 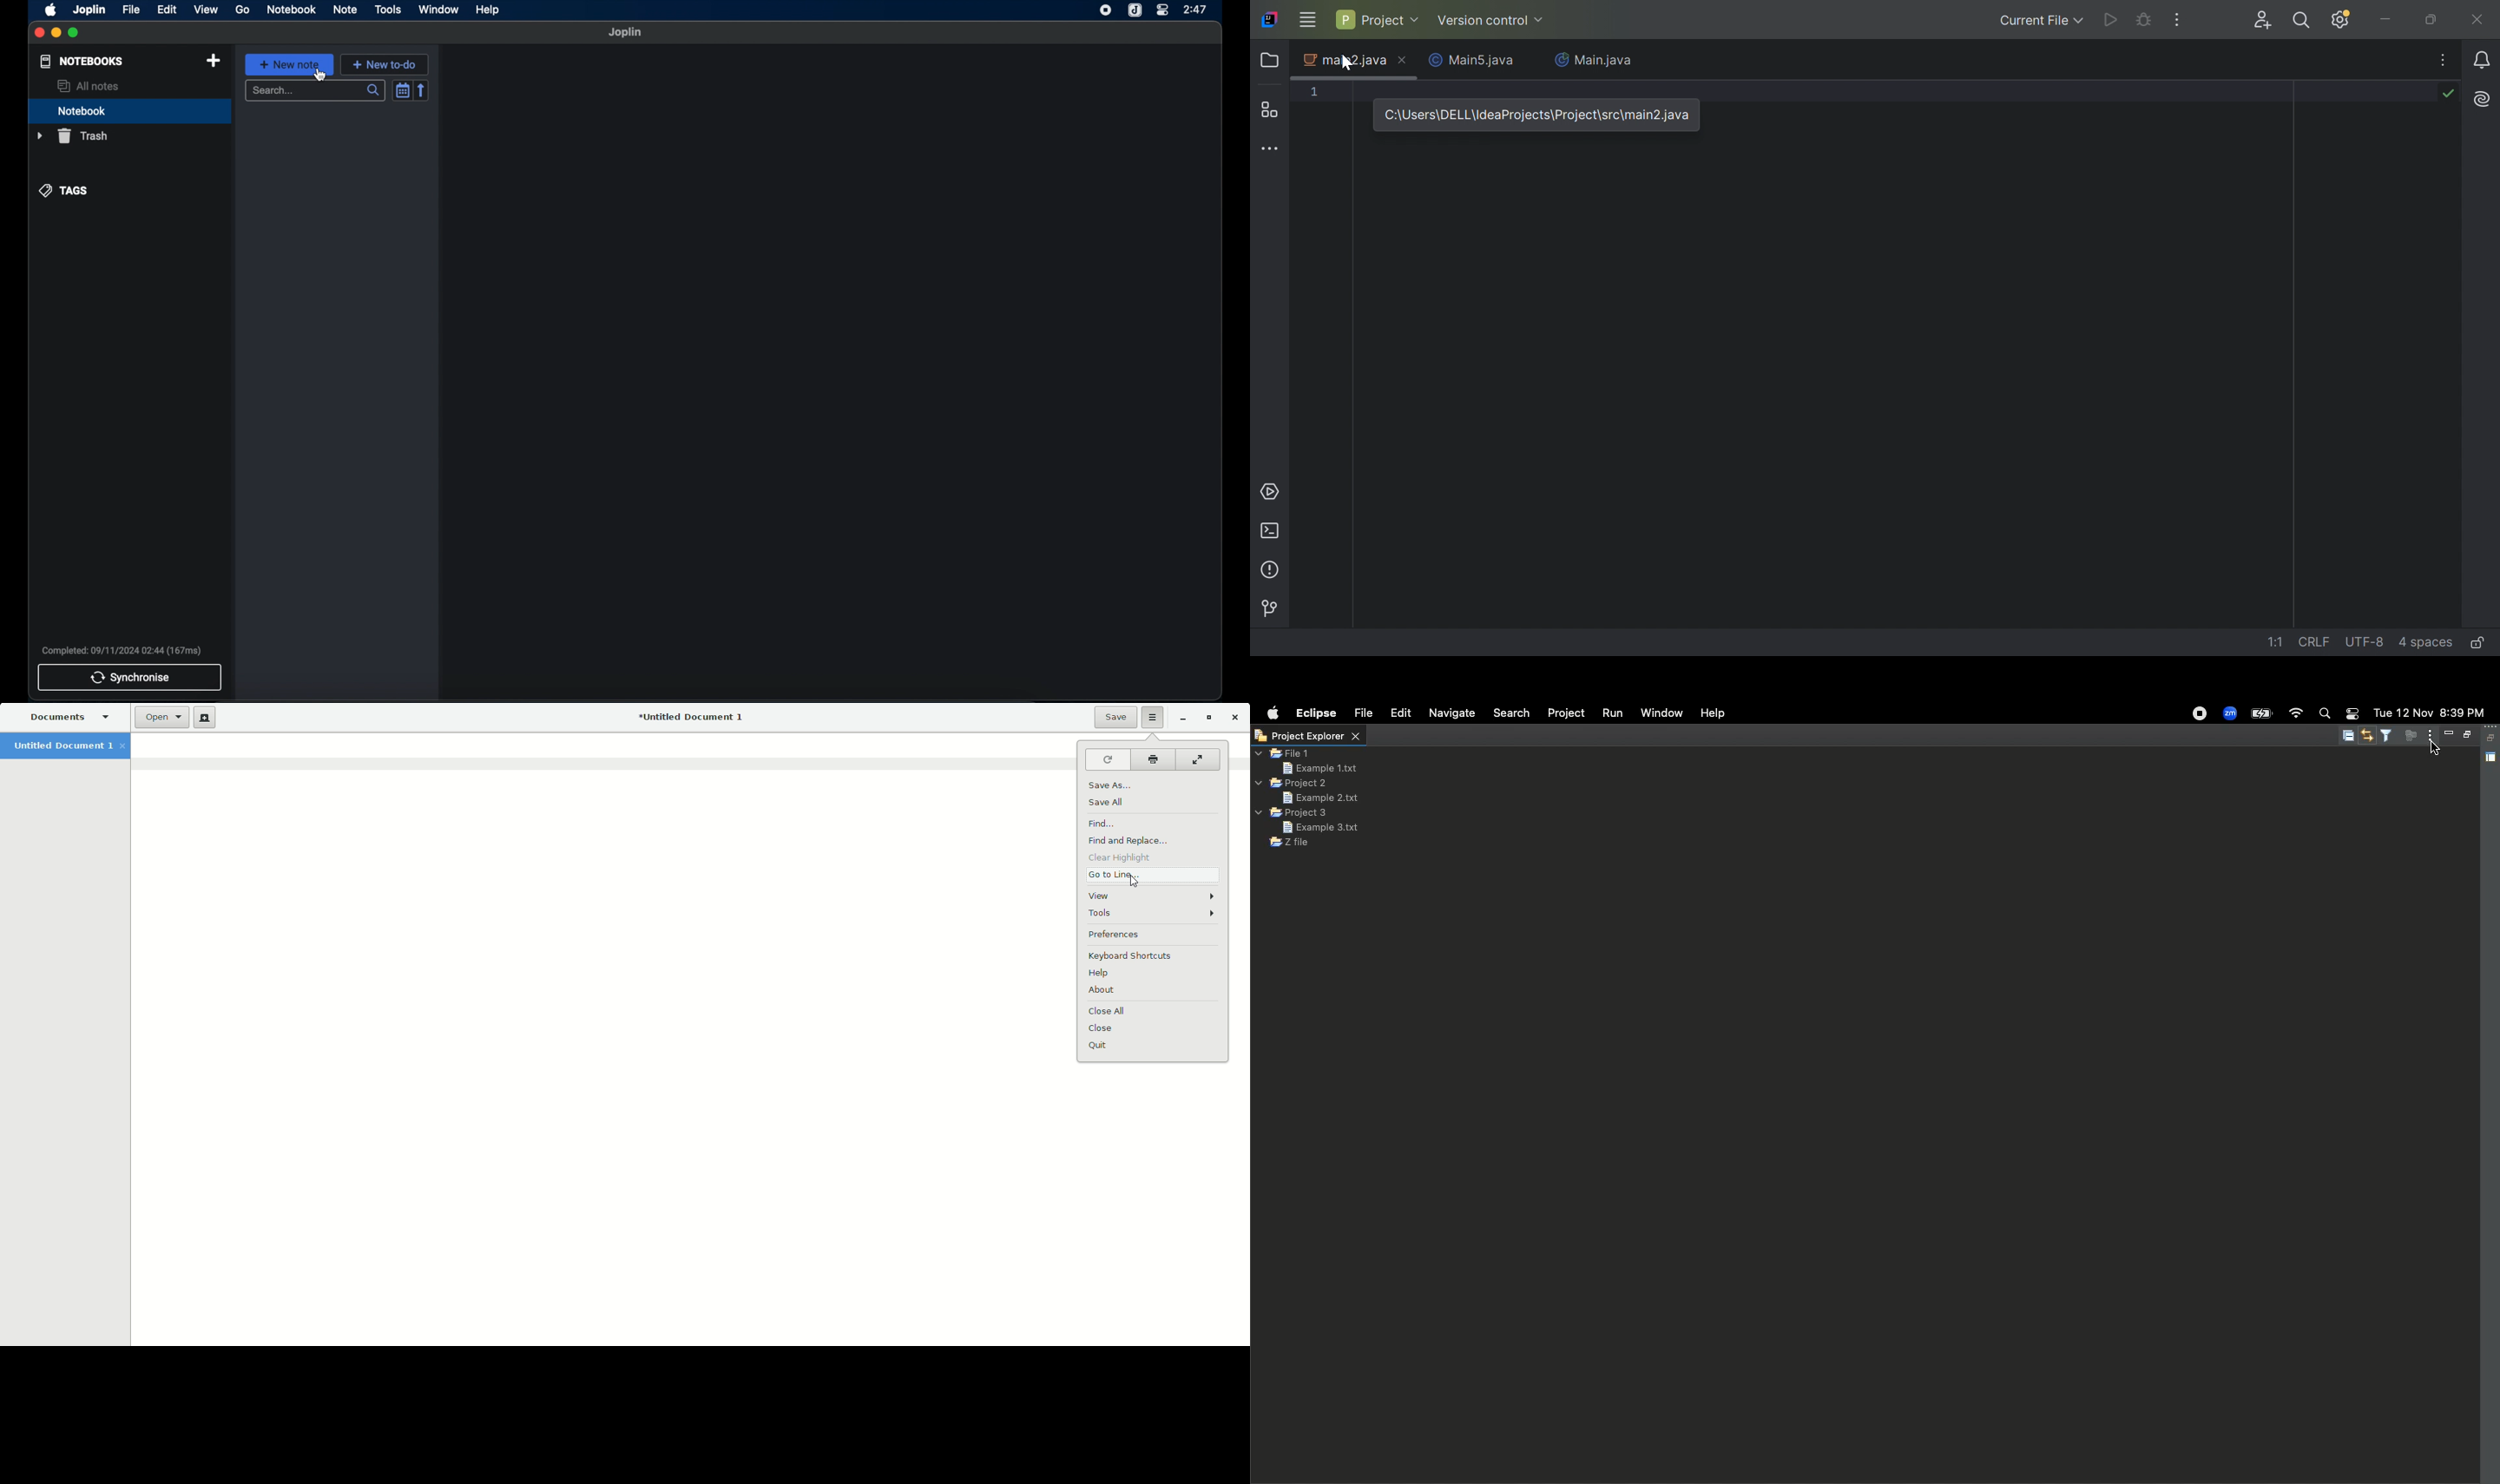 What do you see at coordinates (1121, 784) in the screenshot?
I see `Save as` at bounding box center [1121, 784].